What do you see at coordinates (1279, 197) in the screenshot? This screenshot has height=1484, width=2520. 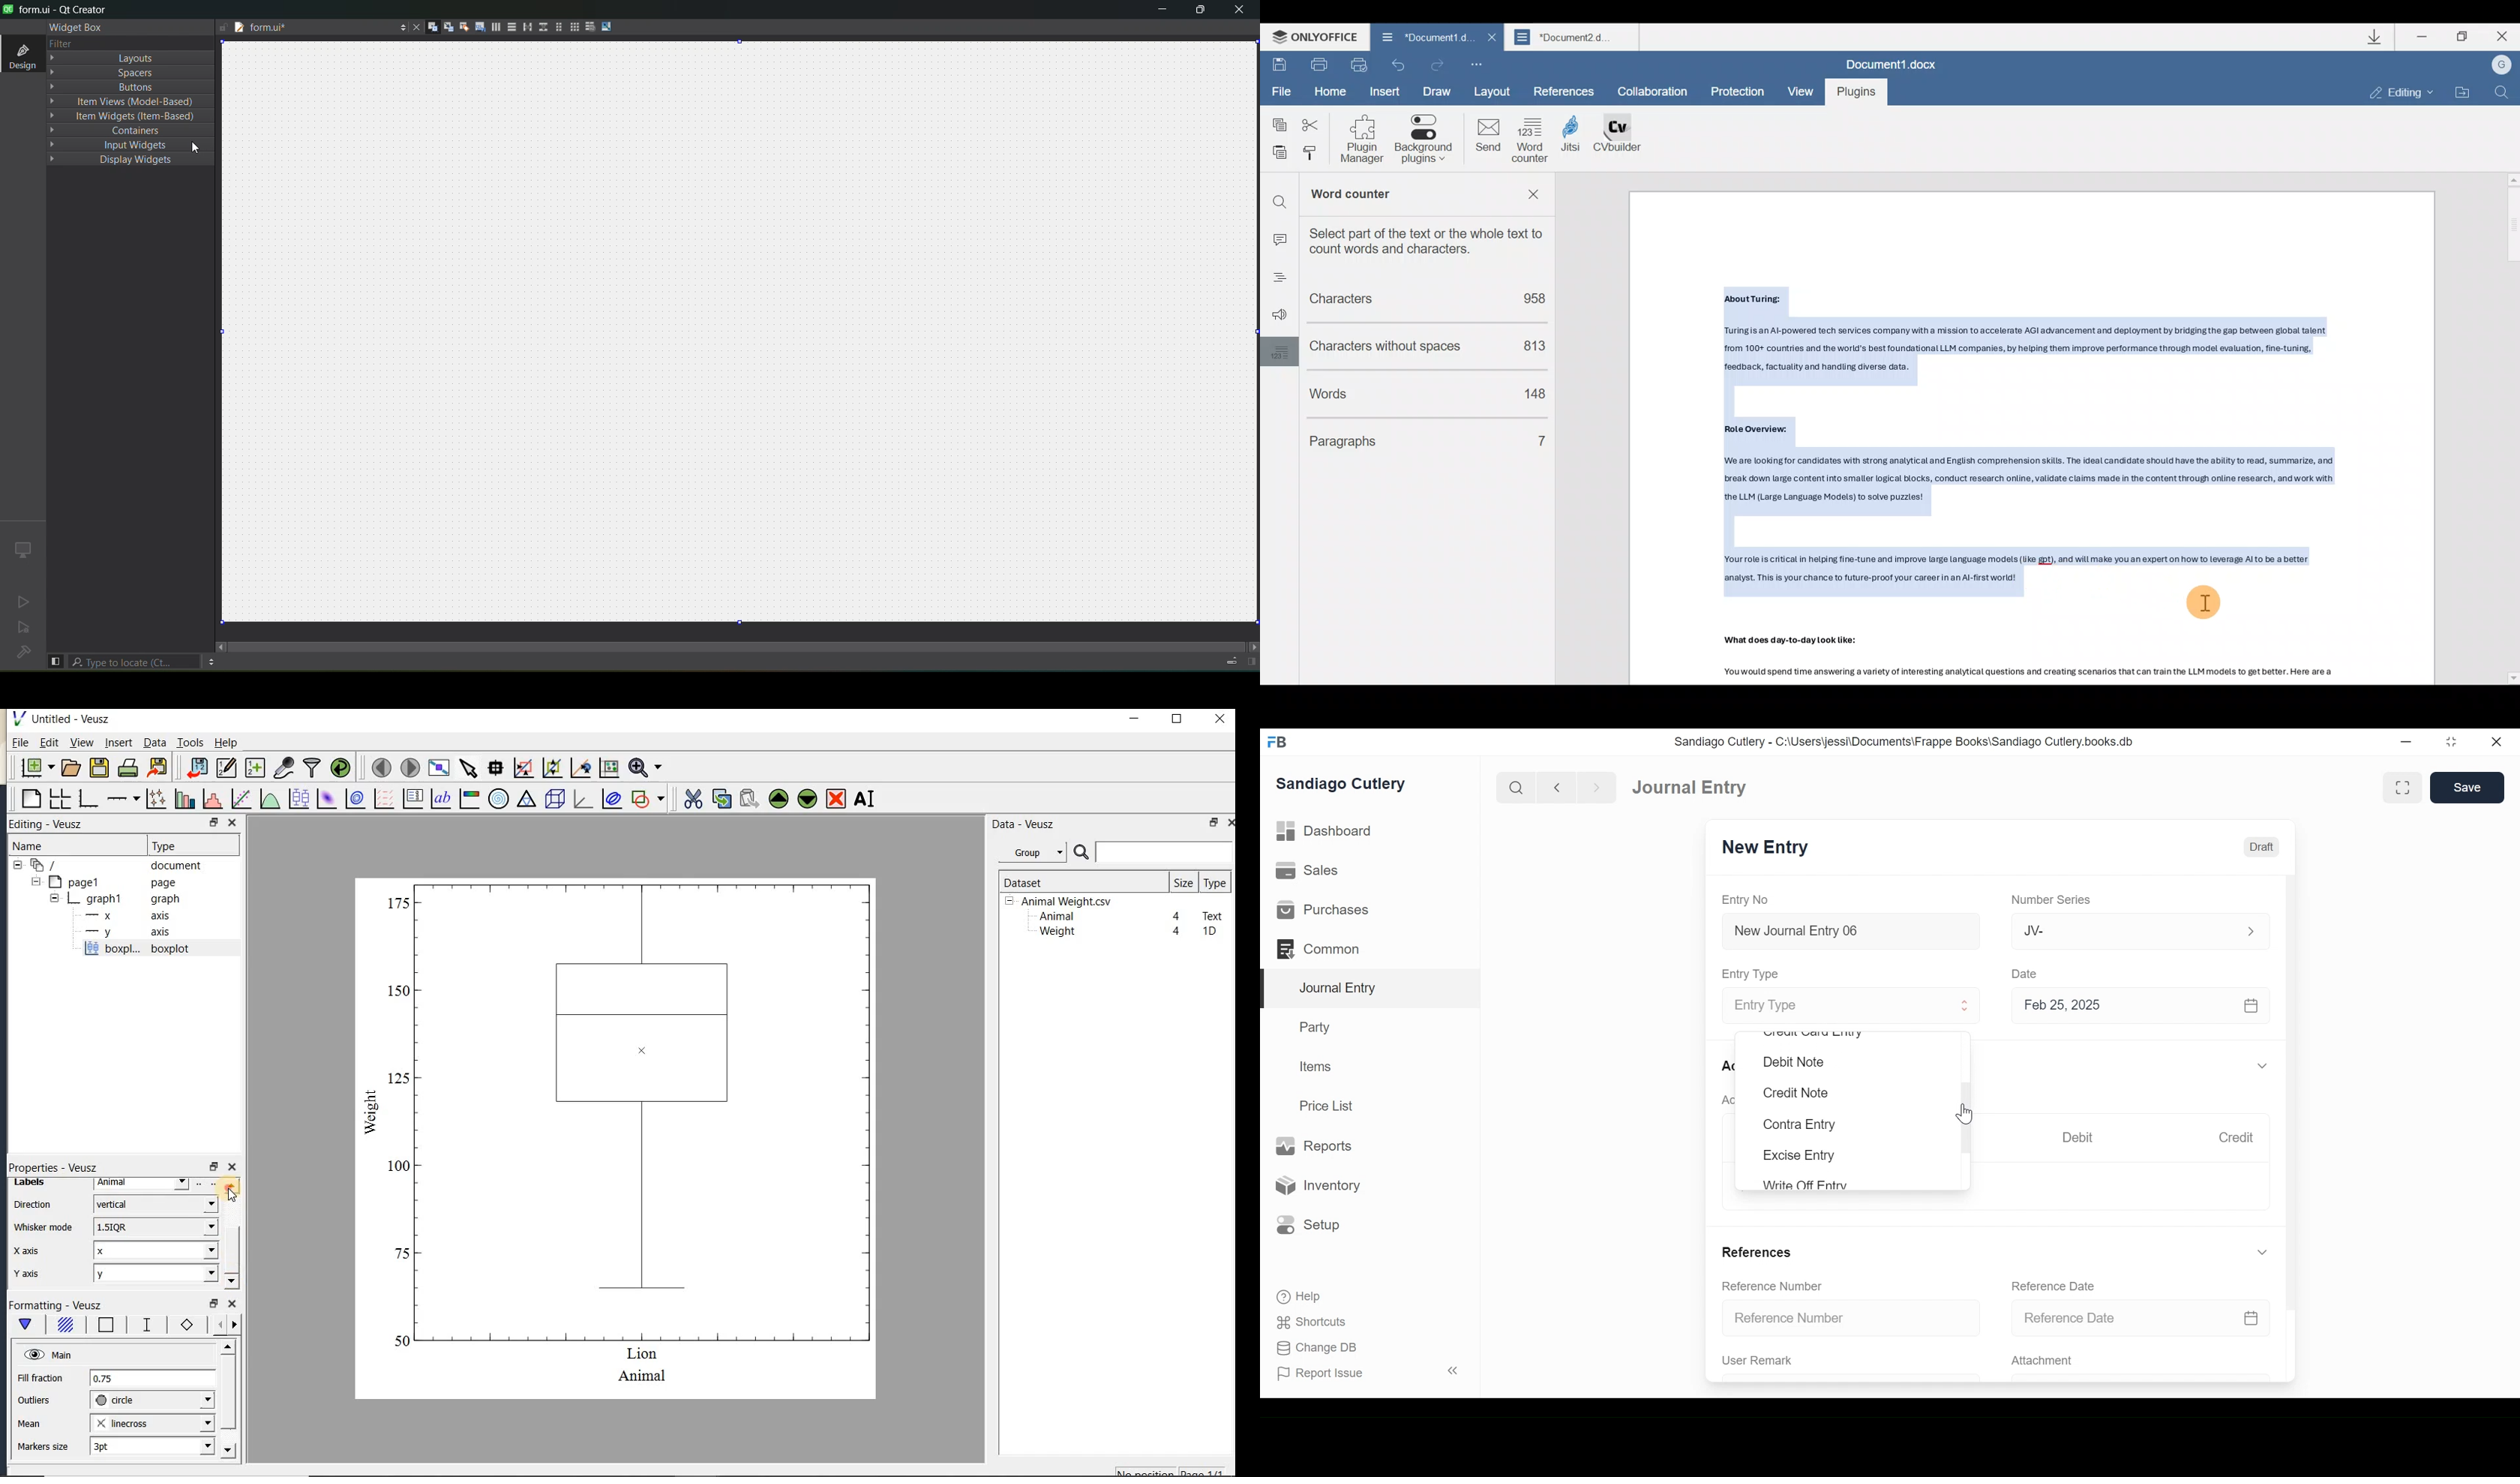 I see `search` at bounding box center [1279, 197].